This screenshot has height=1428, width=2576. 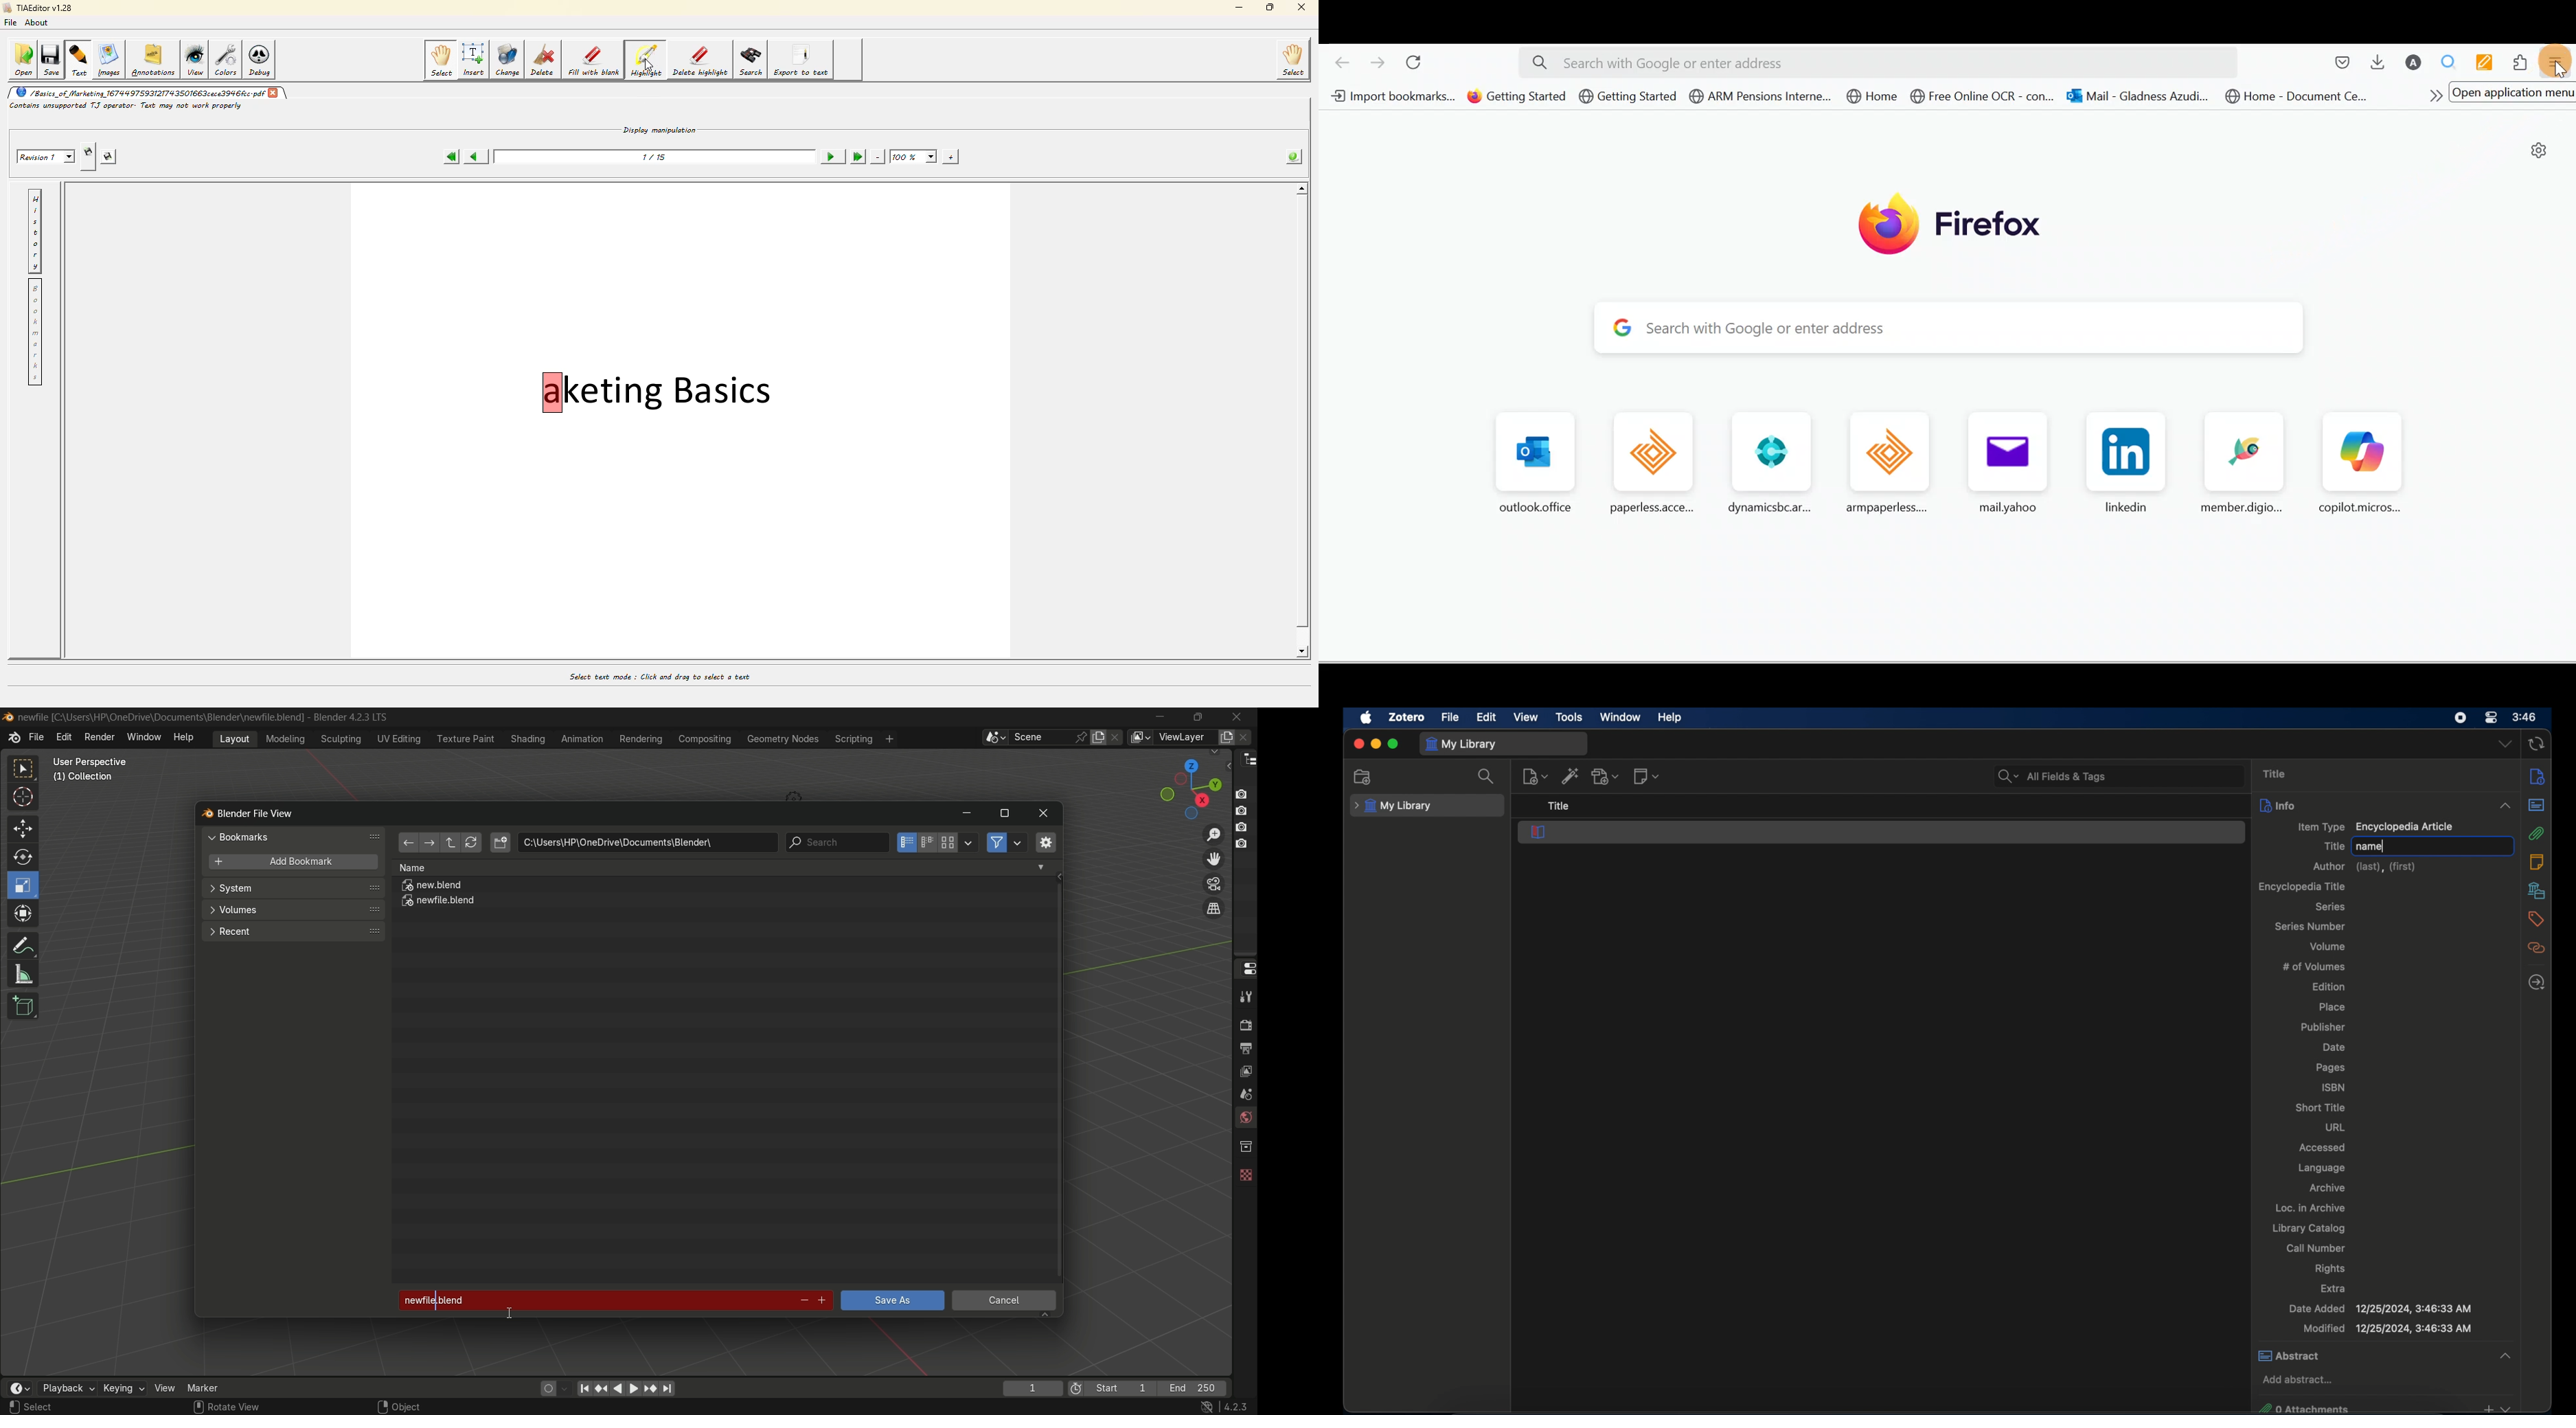 What do you see at coordinates (66, 1388) in the screenshot?
I see `playback` at bounding box center [66, 1388].